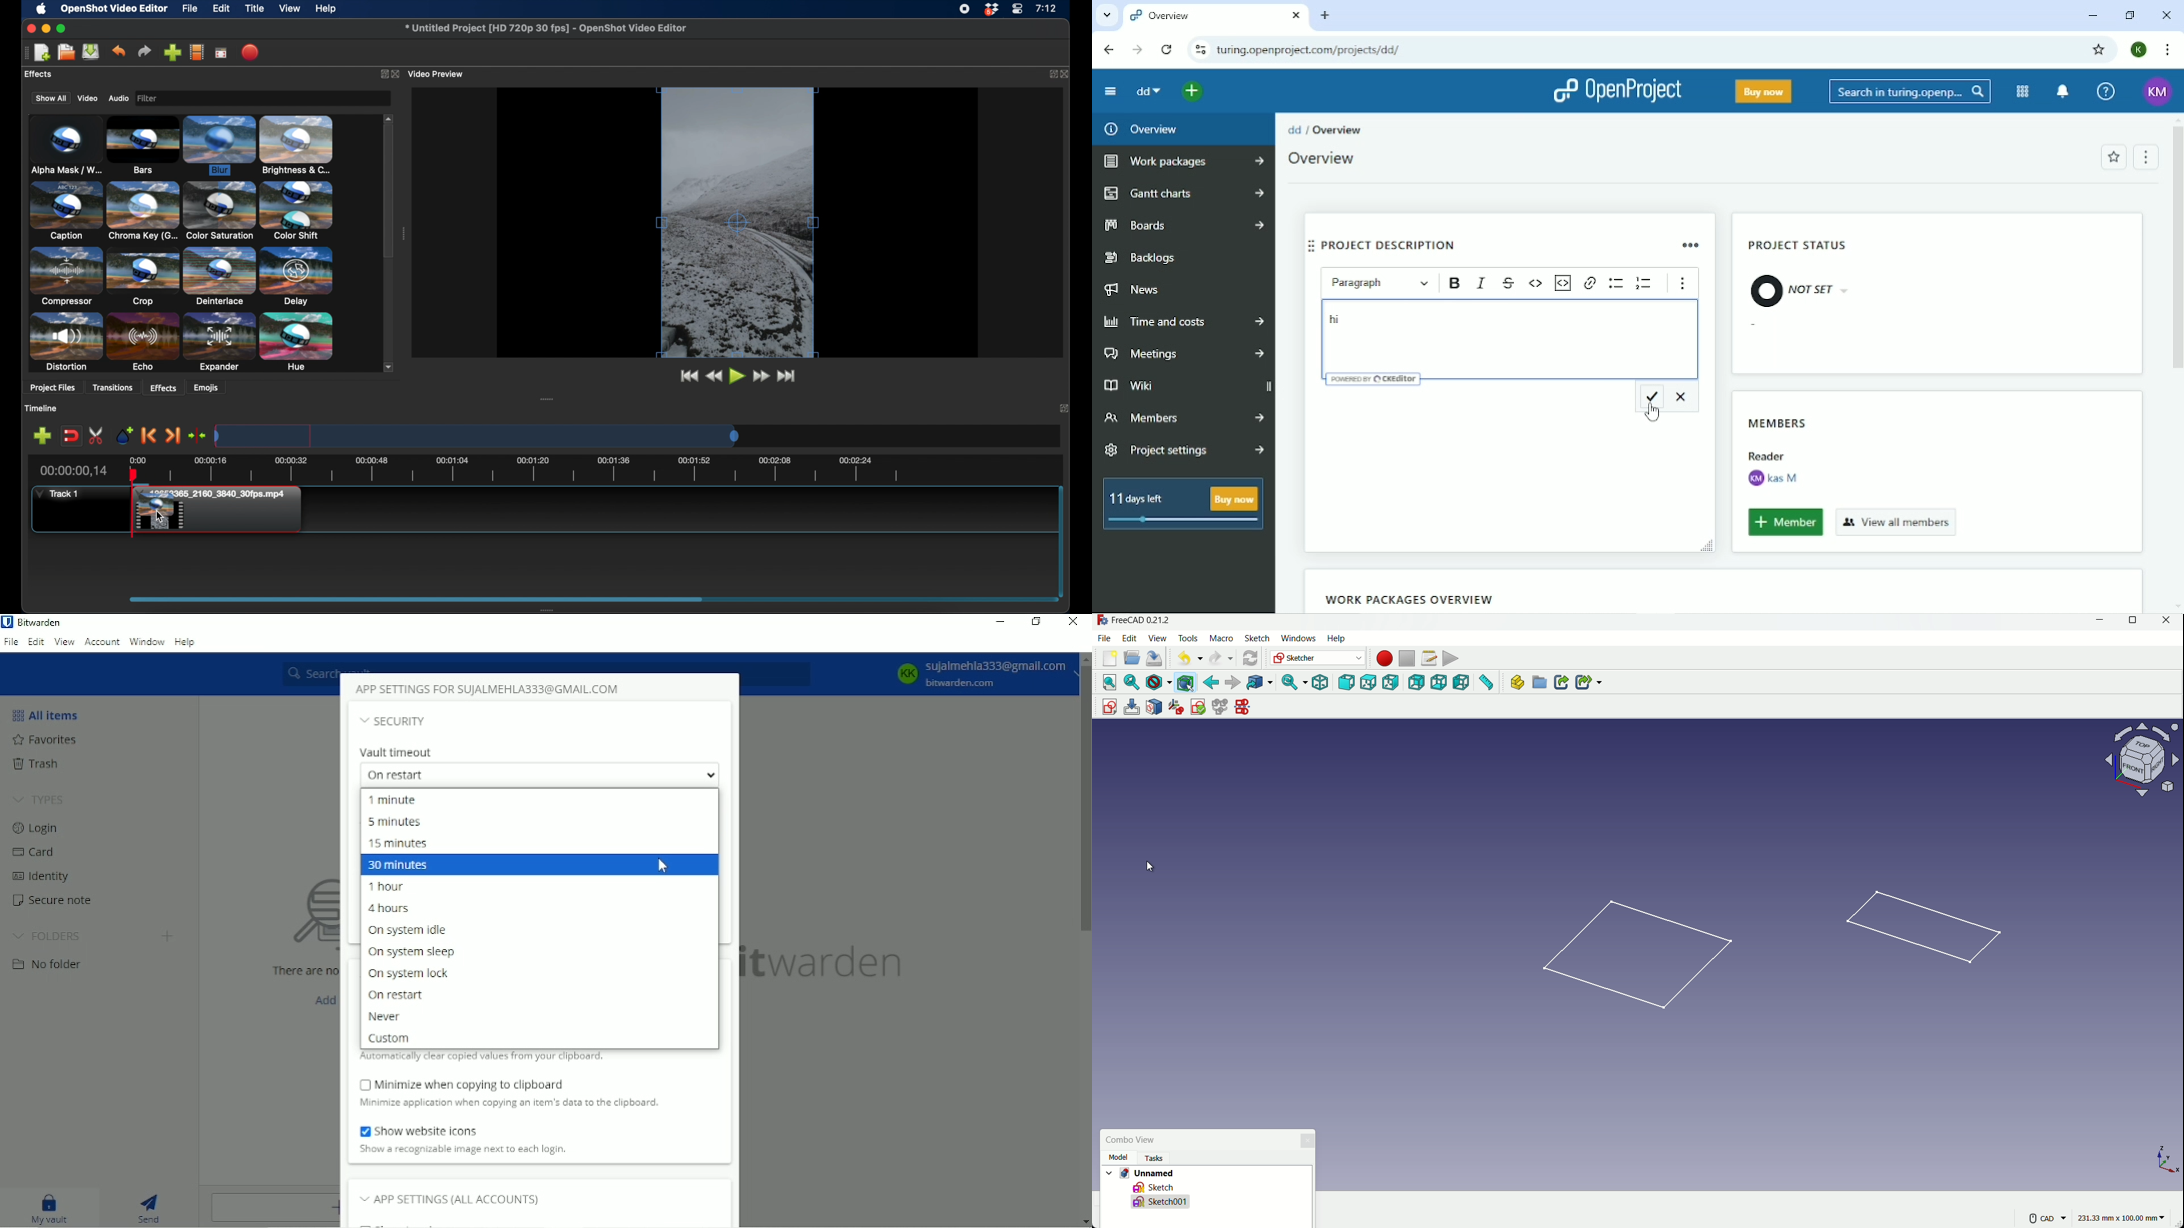  I want to click on sketch menu, so click(1255, 639).